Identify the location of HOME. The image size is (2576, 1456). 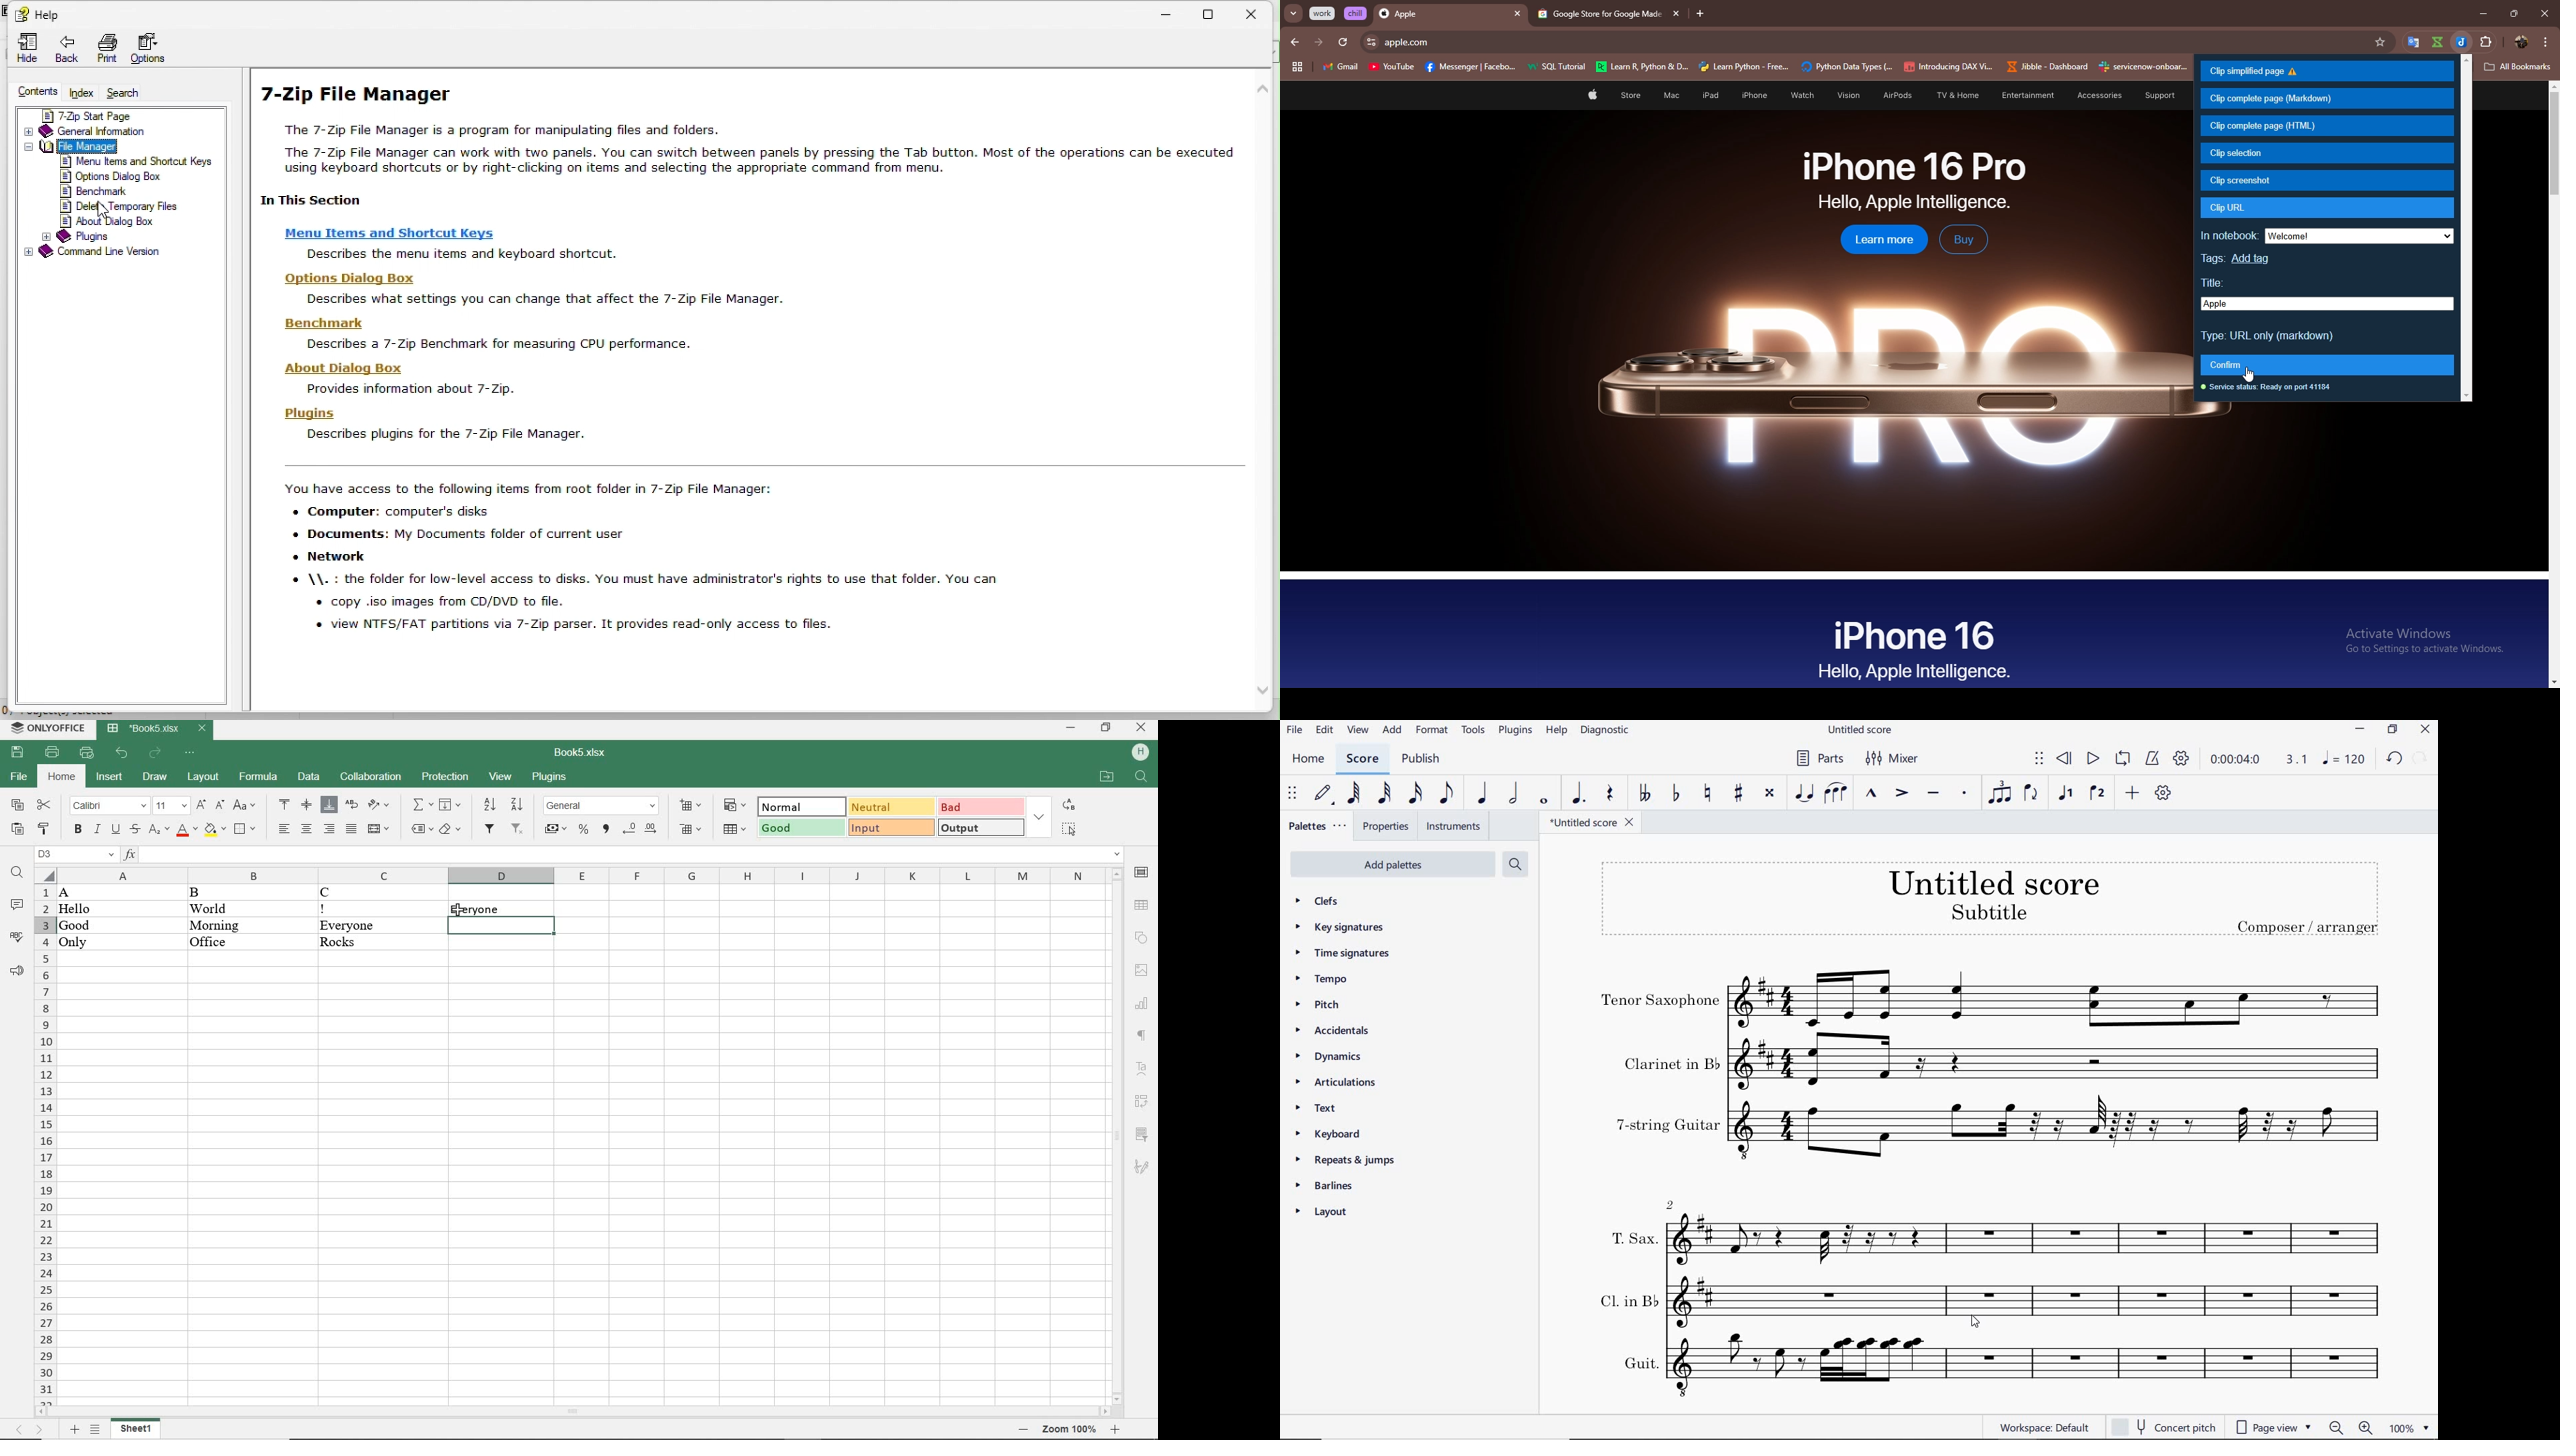
(1308, 759).